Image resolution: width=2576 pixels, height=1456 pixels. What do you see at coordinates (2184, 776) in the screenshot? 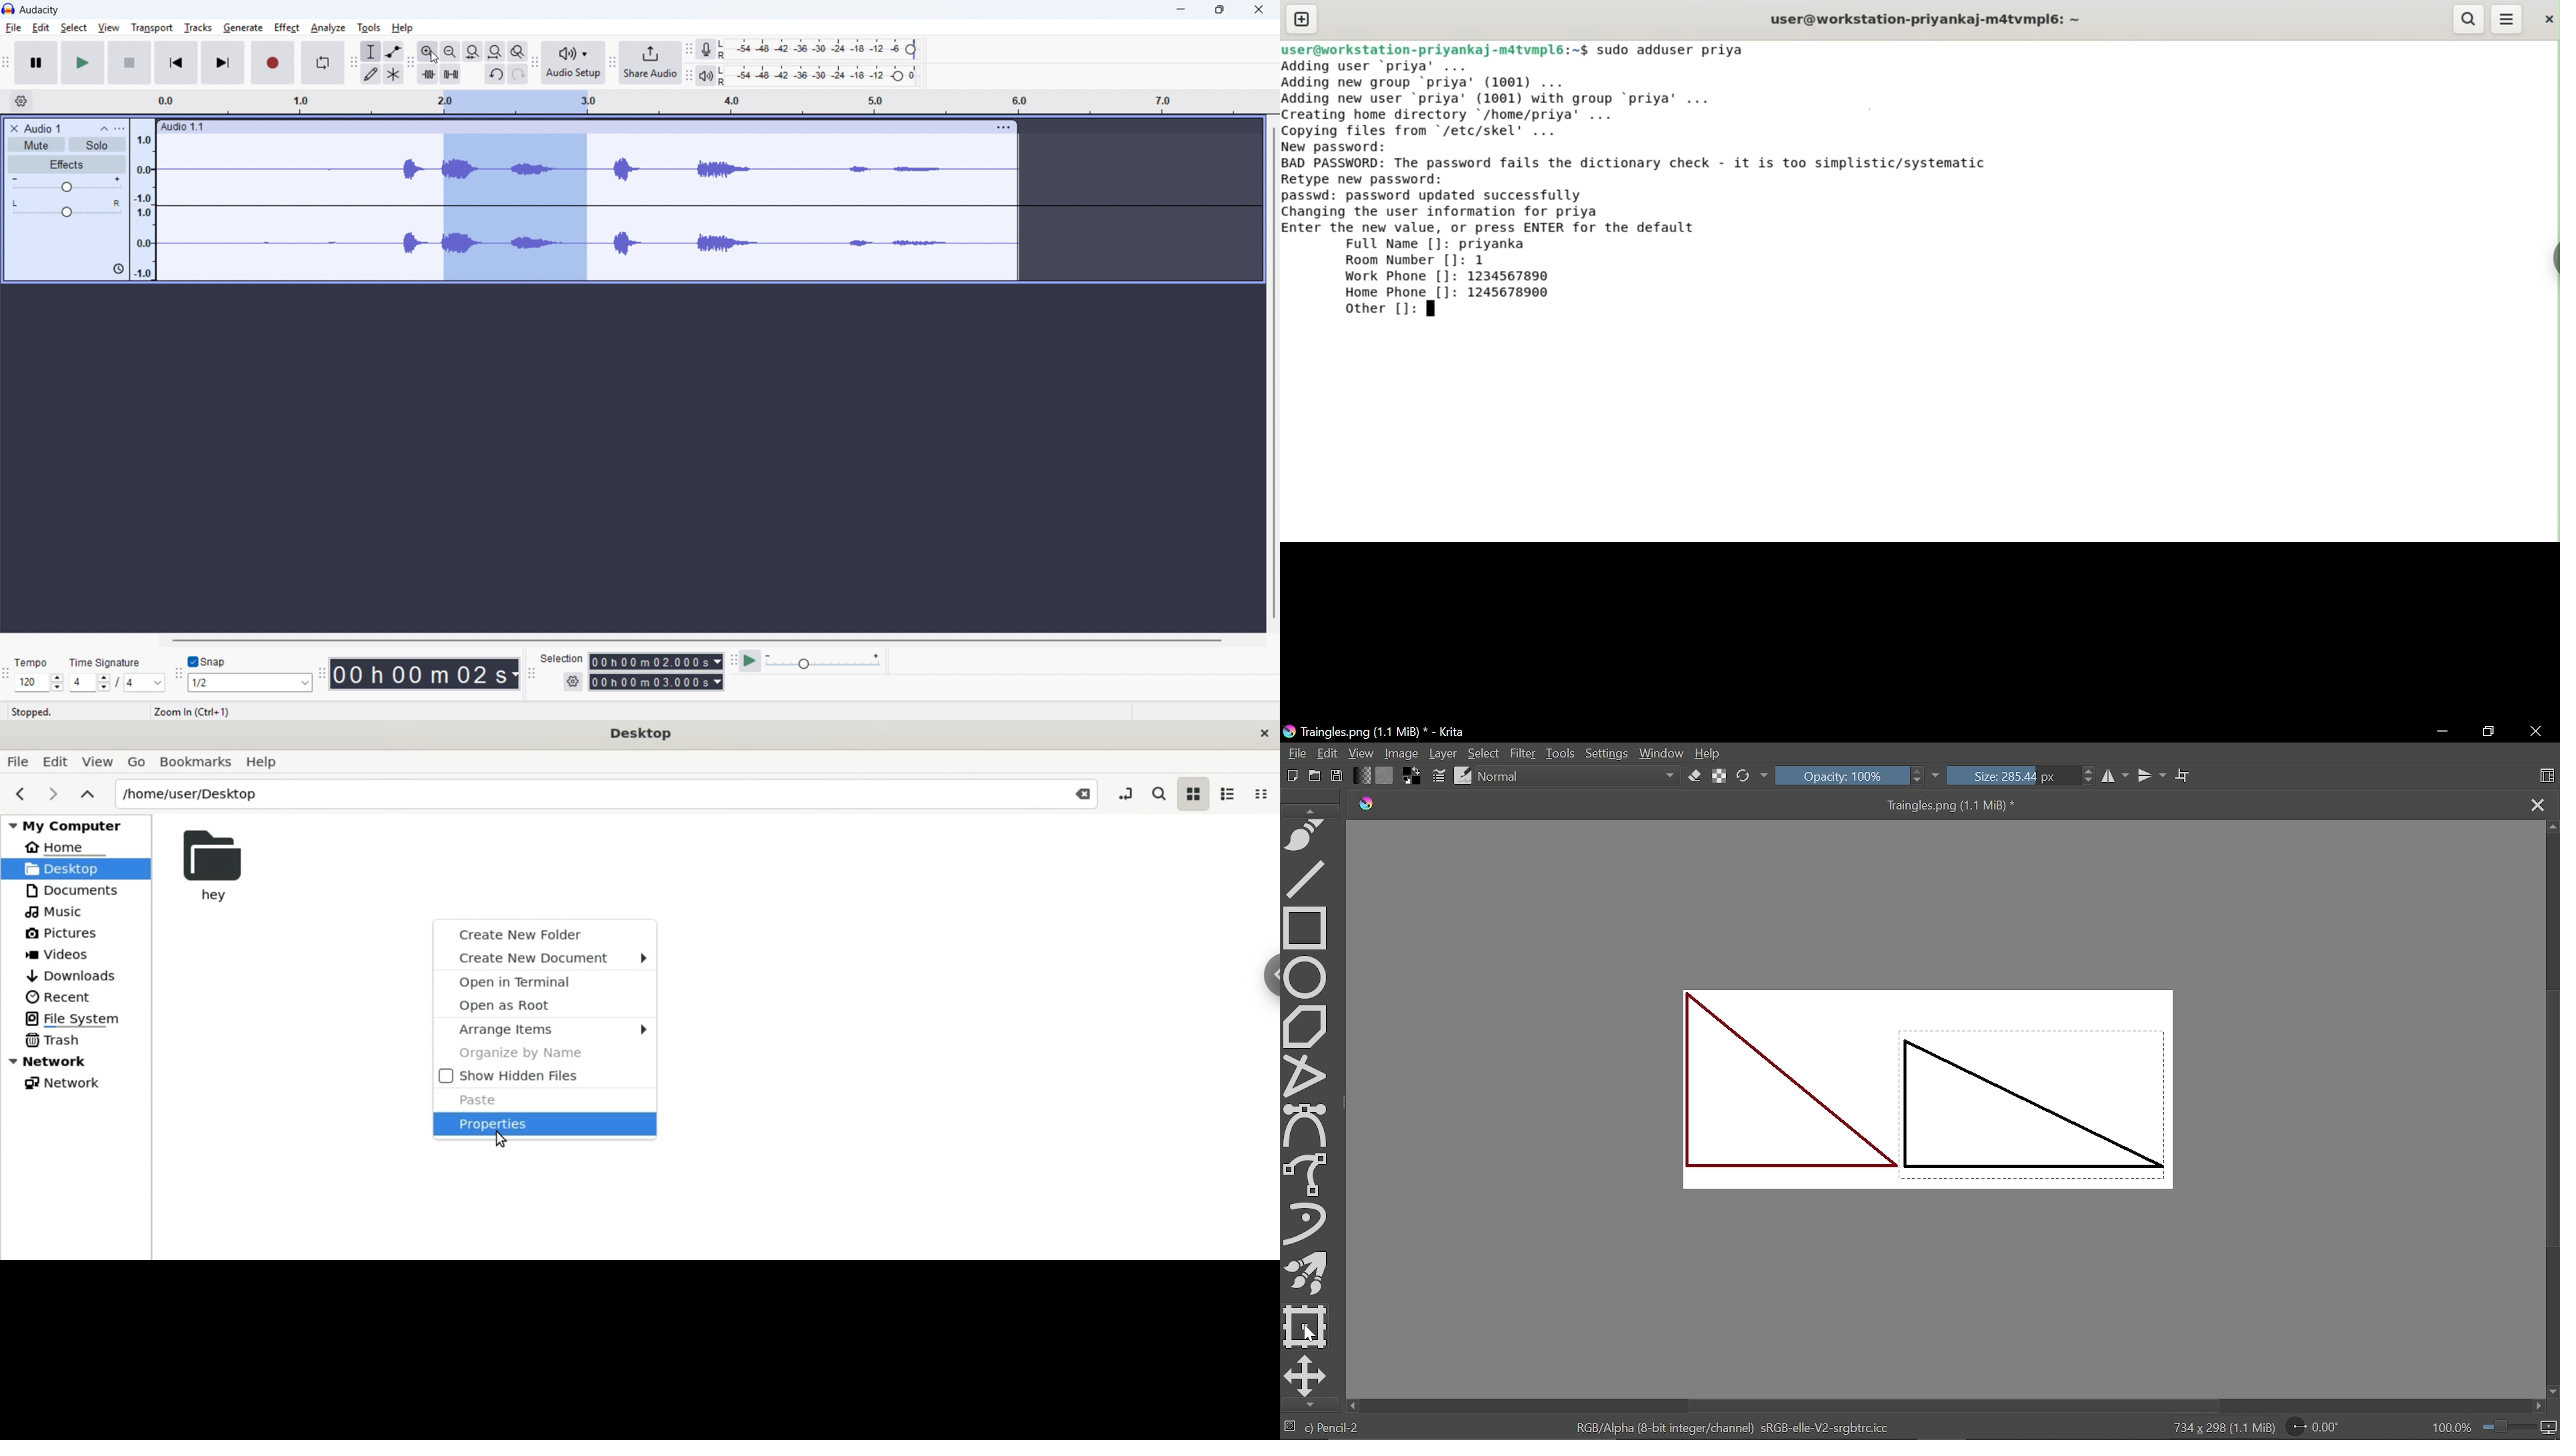
I see `Wrap text tool` at bounding box center [2184, 776].